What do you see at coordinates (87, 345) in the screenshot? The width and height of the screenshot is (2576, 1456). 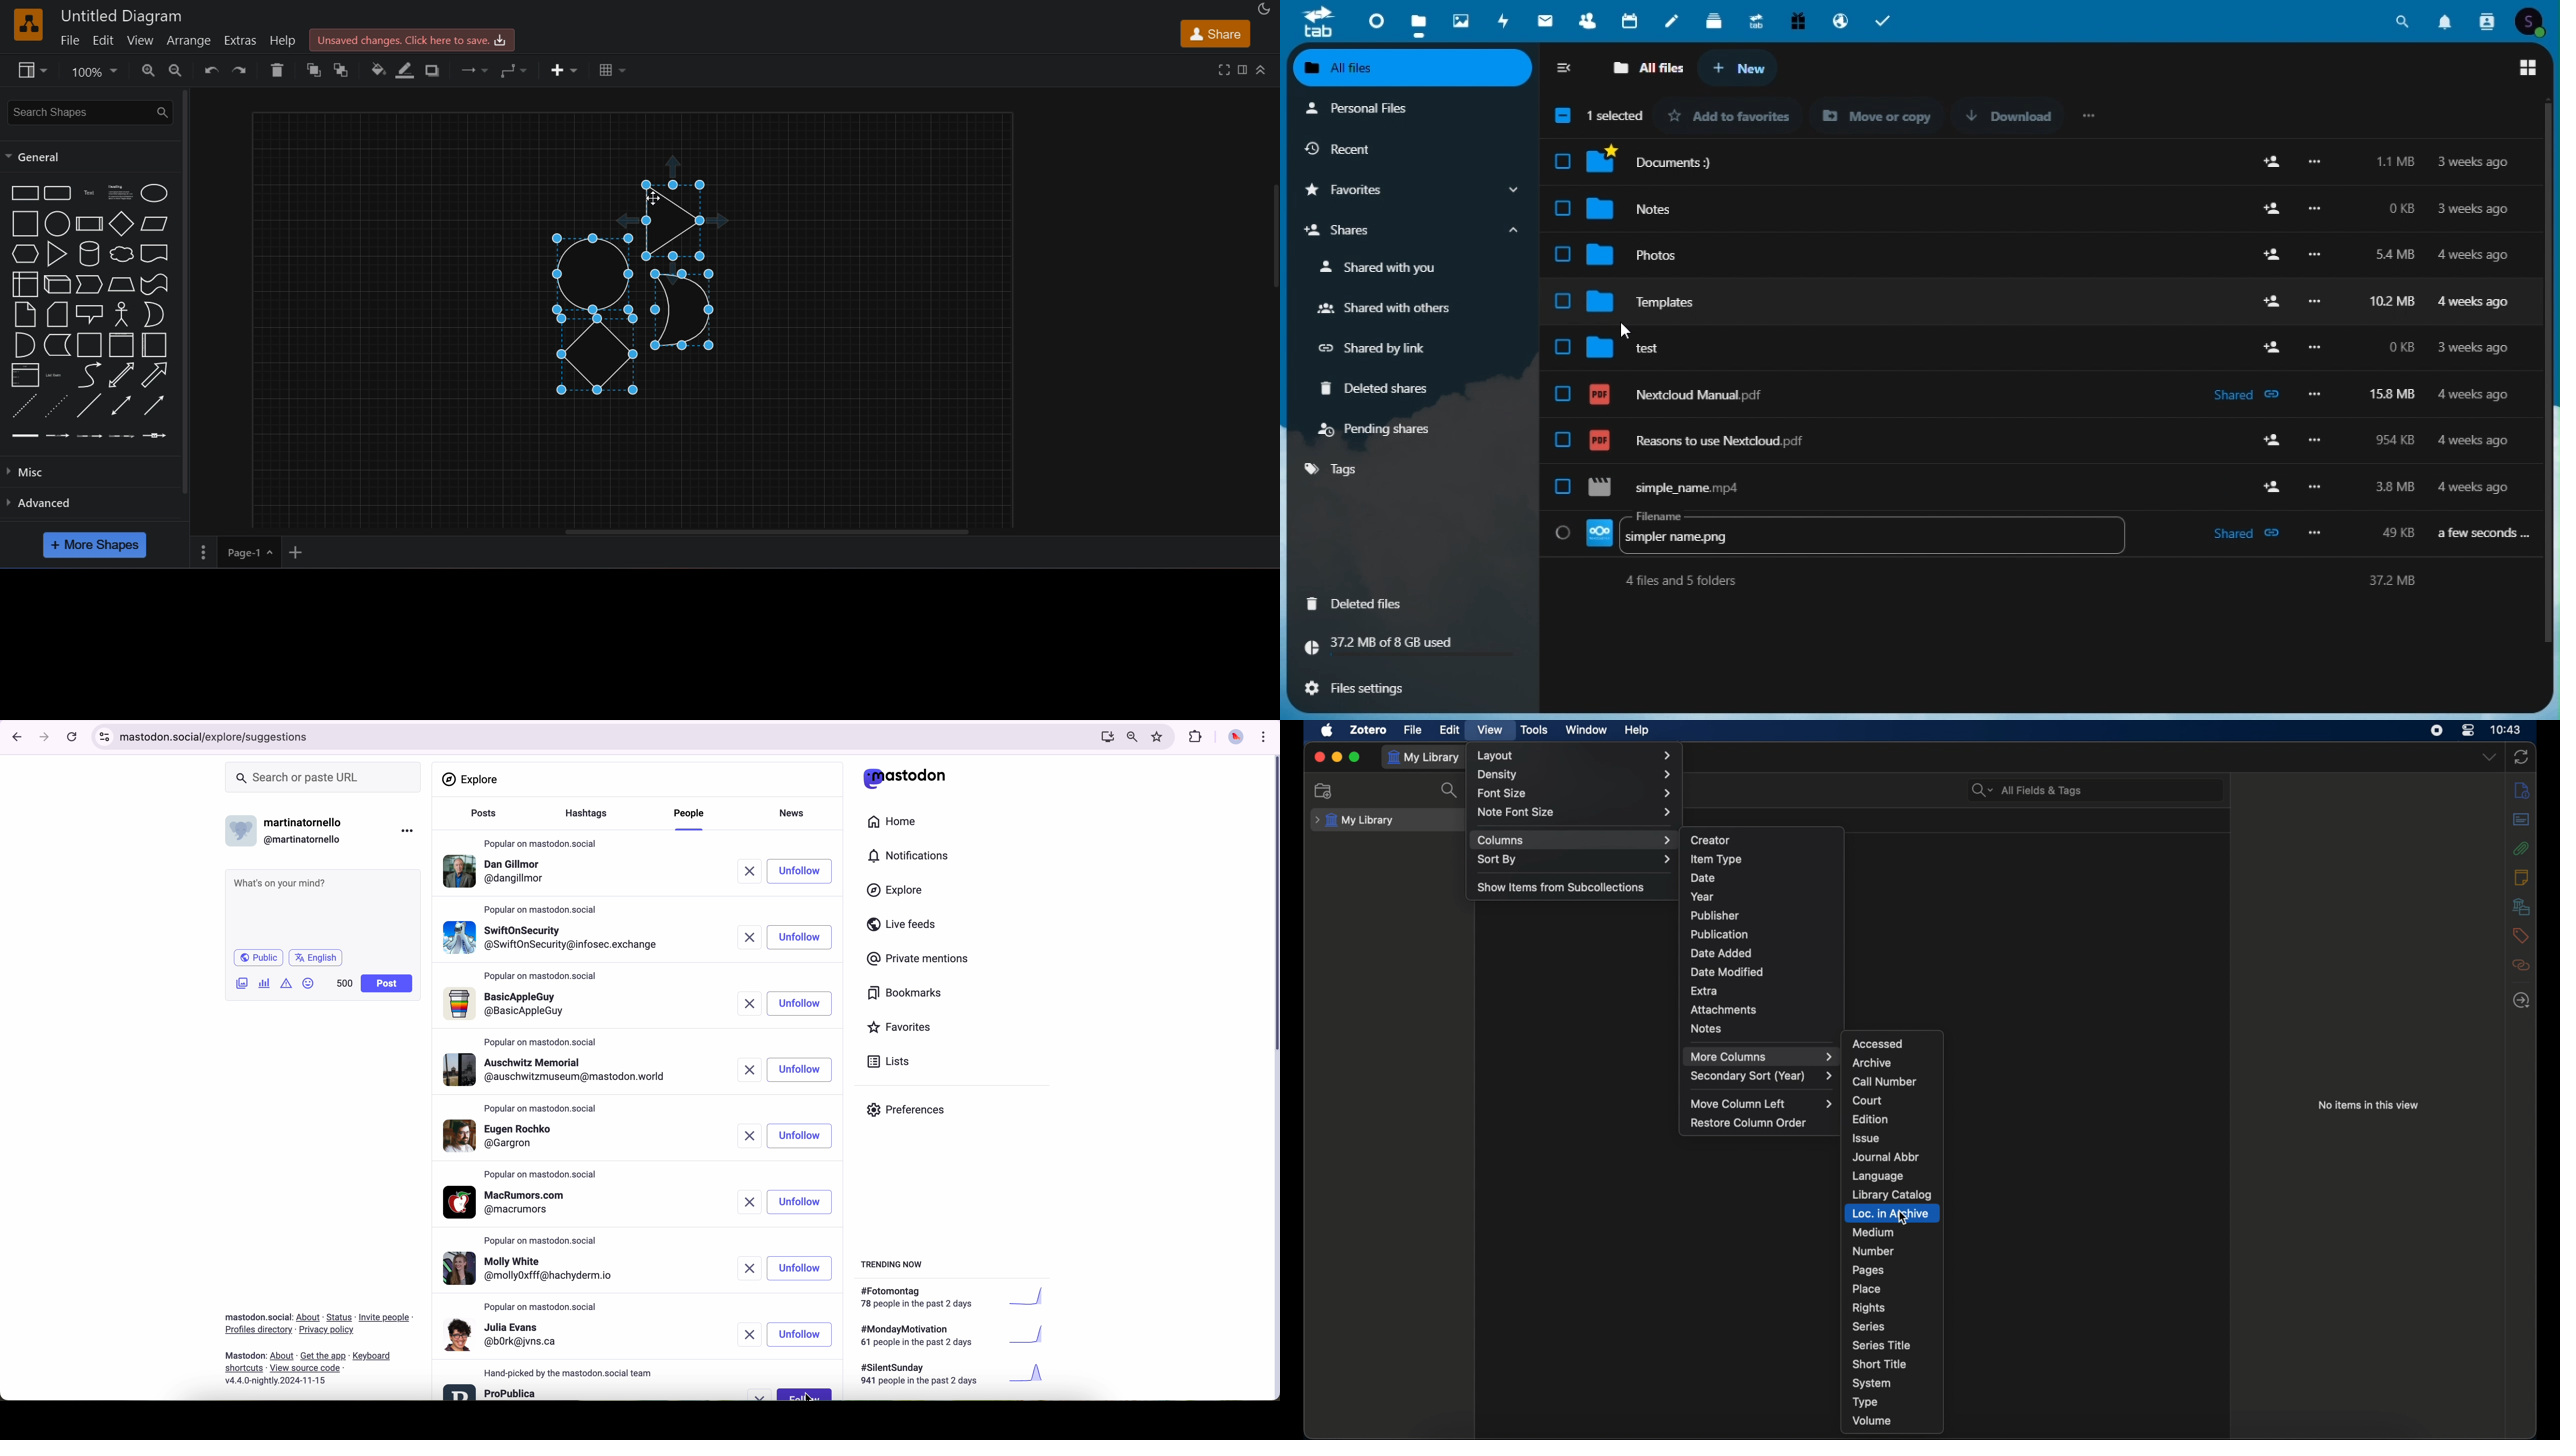 I see `container` at bounding box center [87, 345].